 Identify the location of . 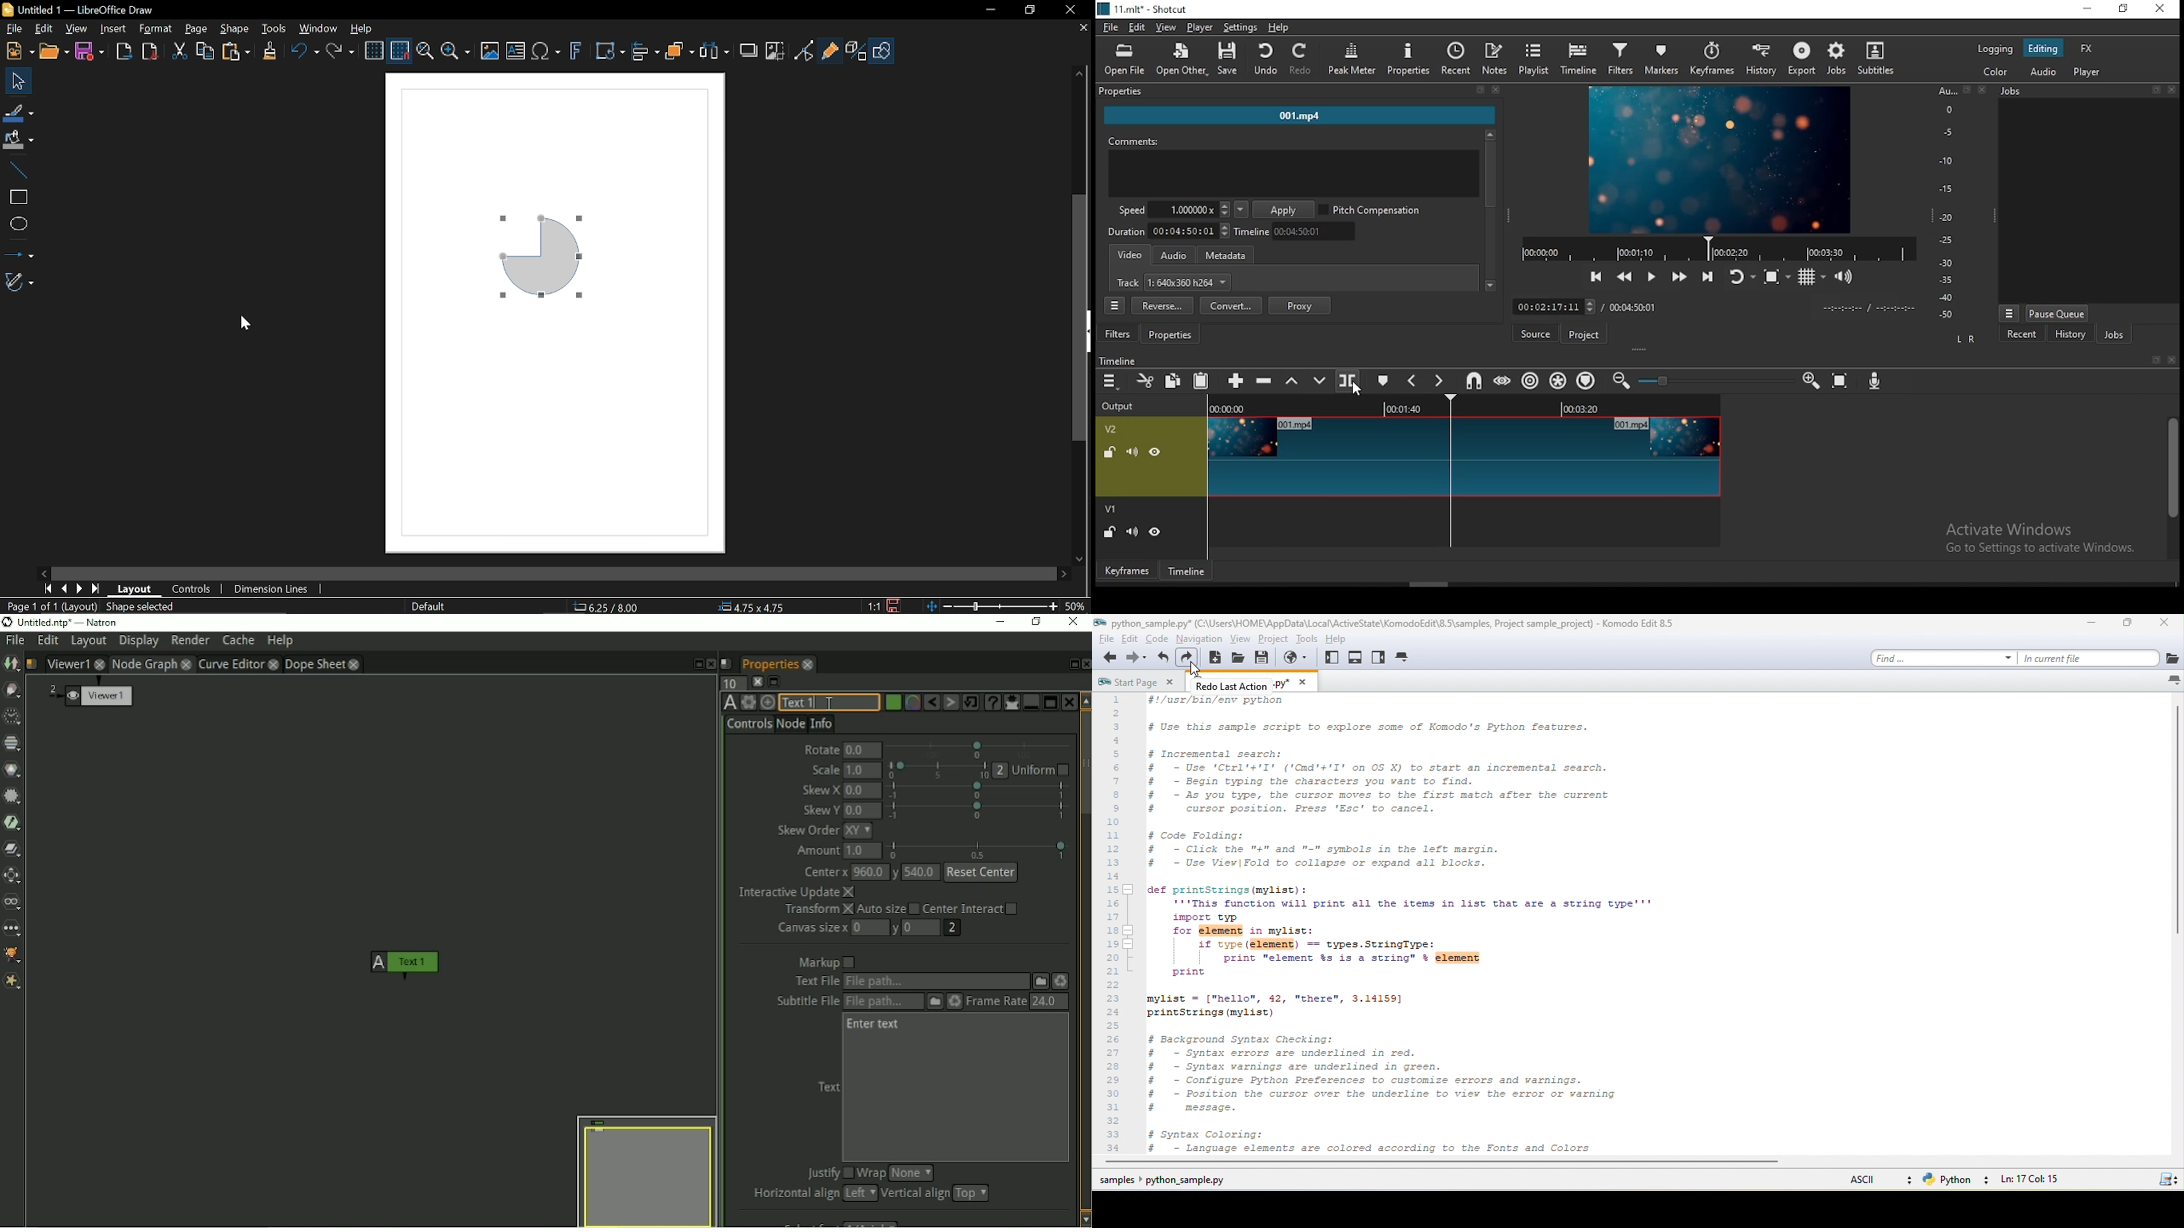
(1118, 359).